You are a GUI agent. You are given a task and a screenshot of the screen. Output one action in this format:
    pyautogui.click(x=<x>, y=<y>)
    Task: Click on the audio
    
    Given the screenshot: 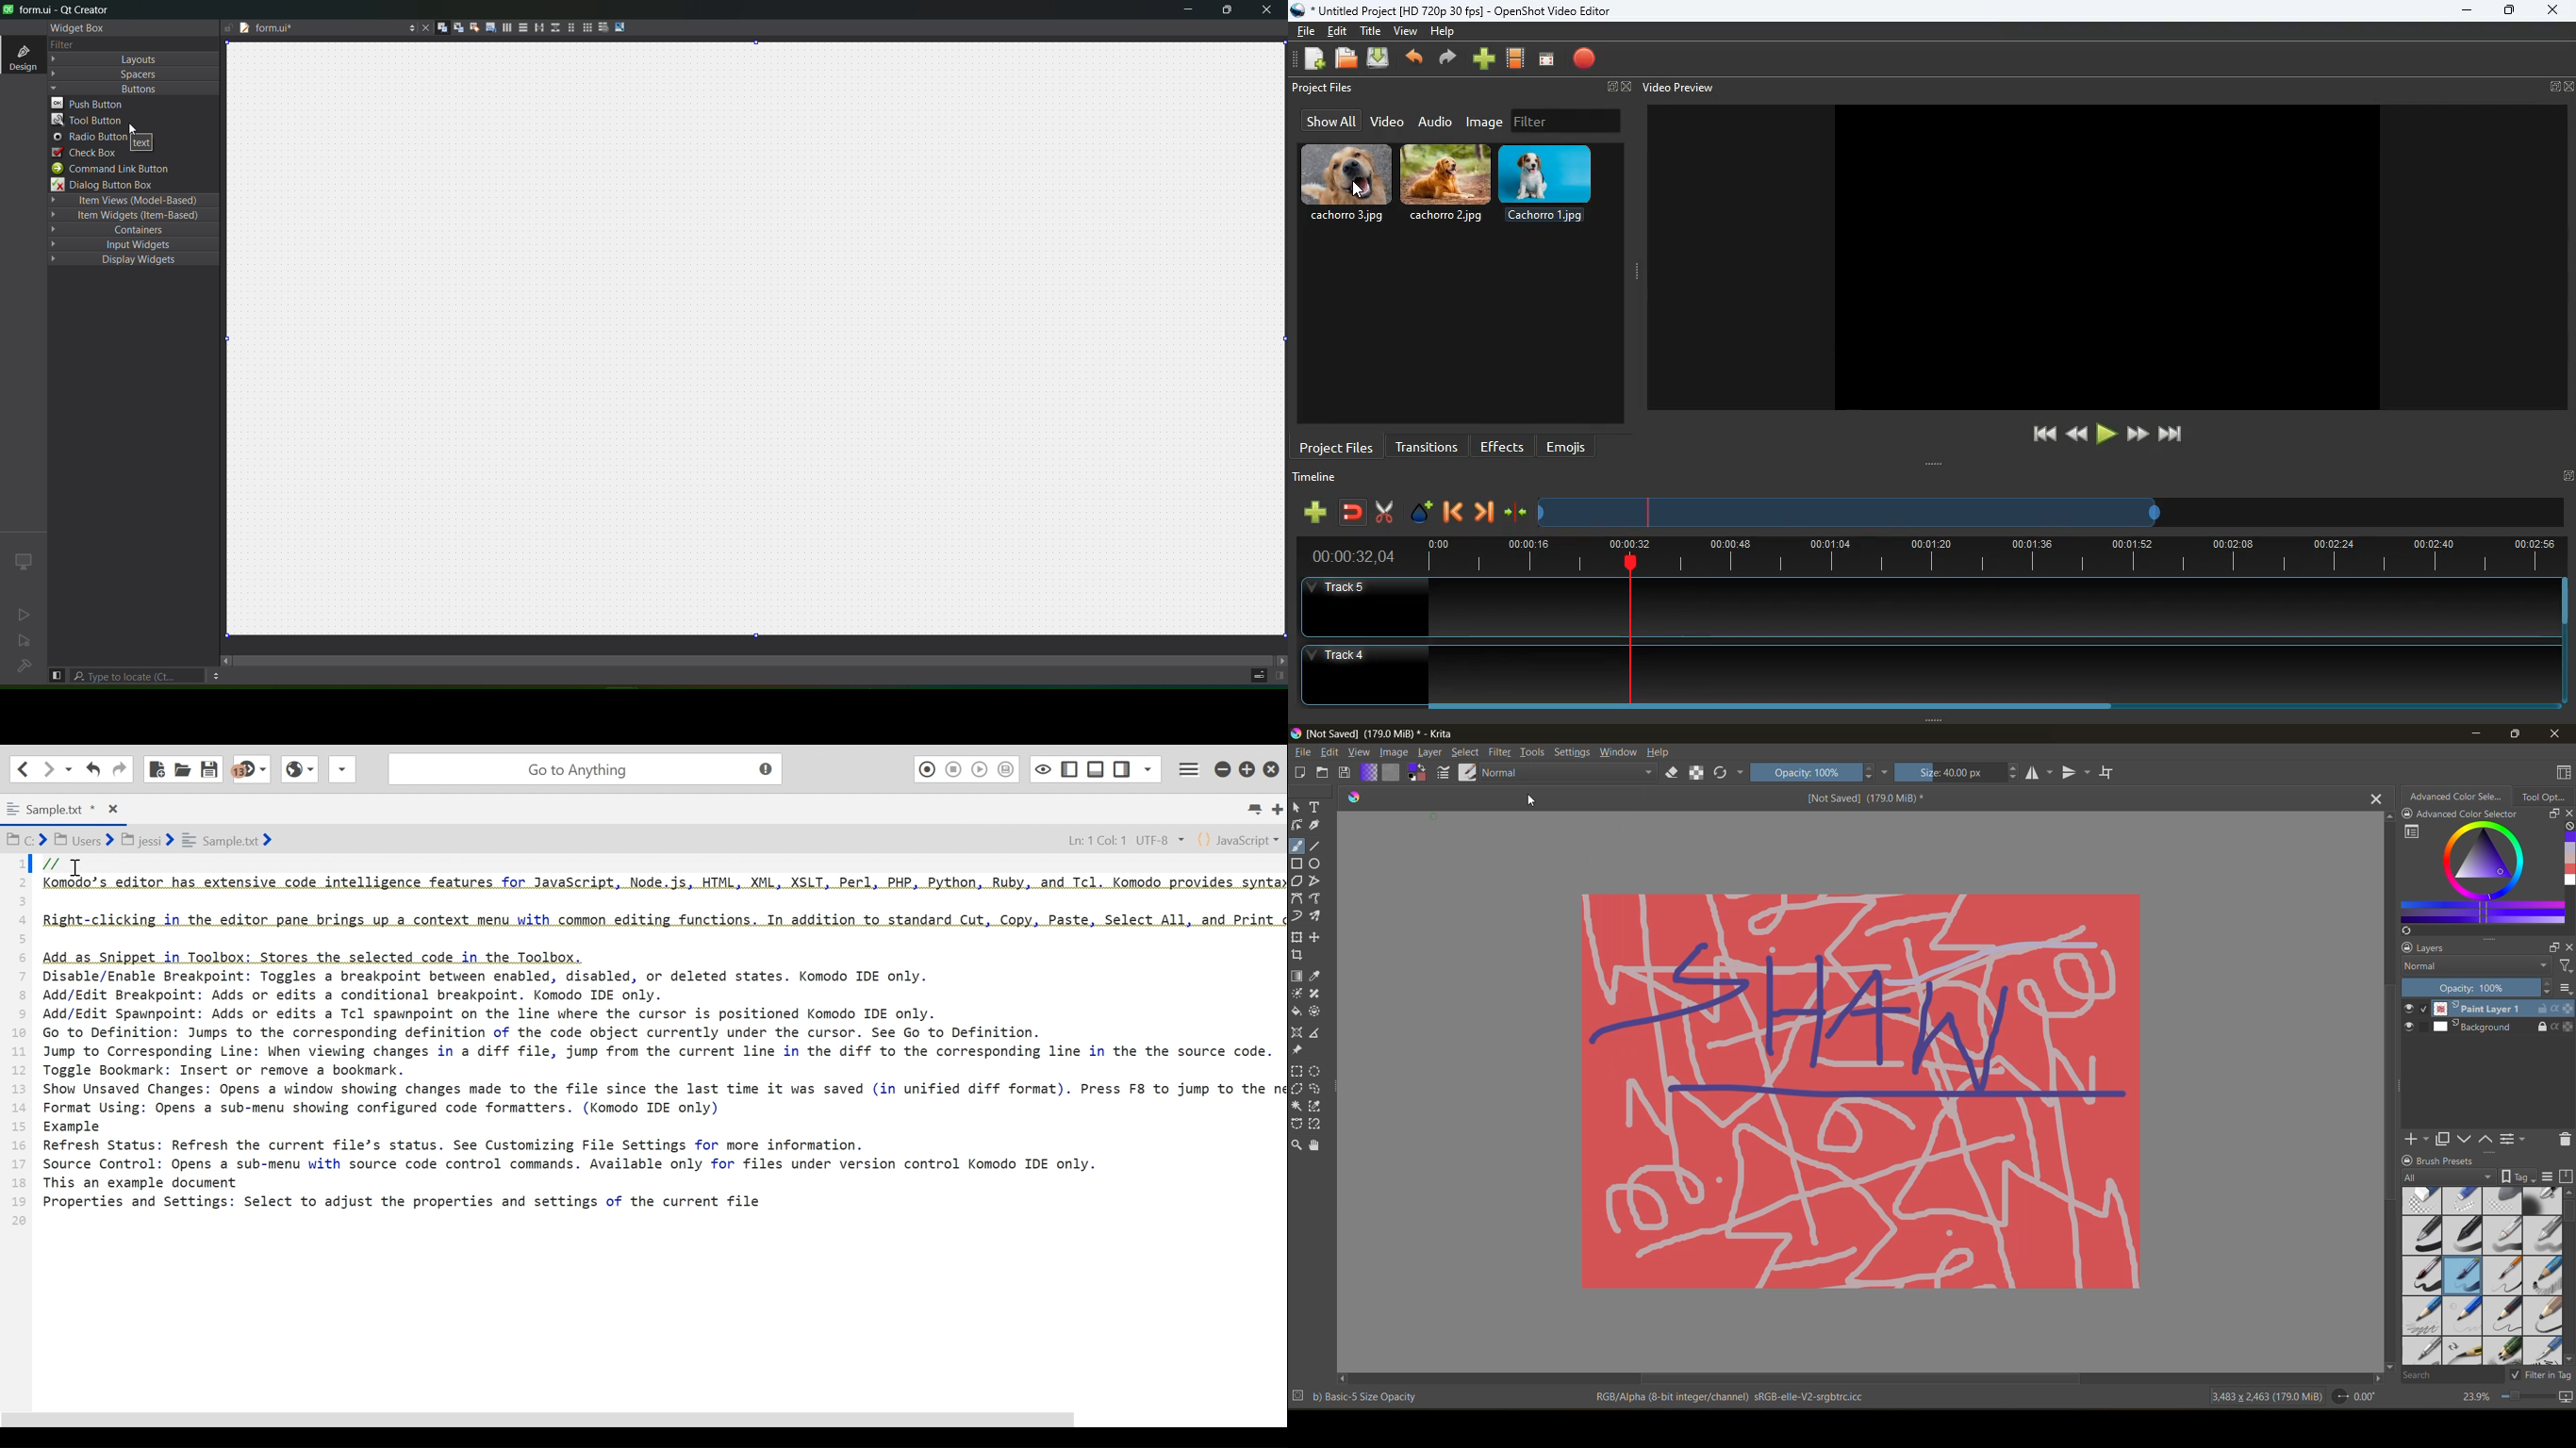 What is the action you would take?
    pyautogui.click(x=1436, y=121)
    